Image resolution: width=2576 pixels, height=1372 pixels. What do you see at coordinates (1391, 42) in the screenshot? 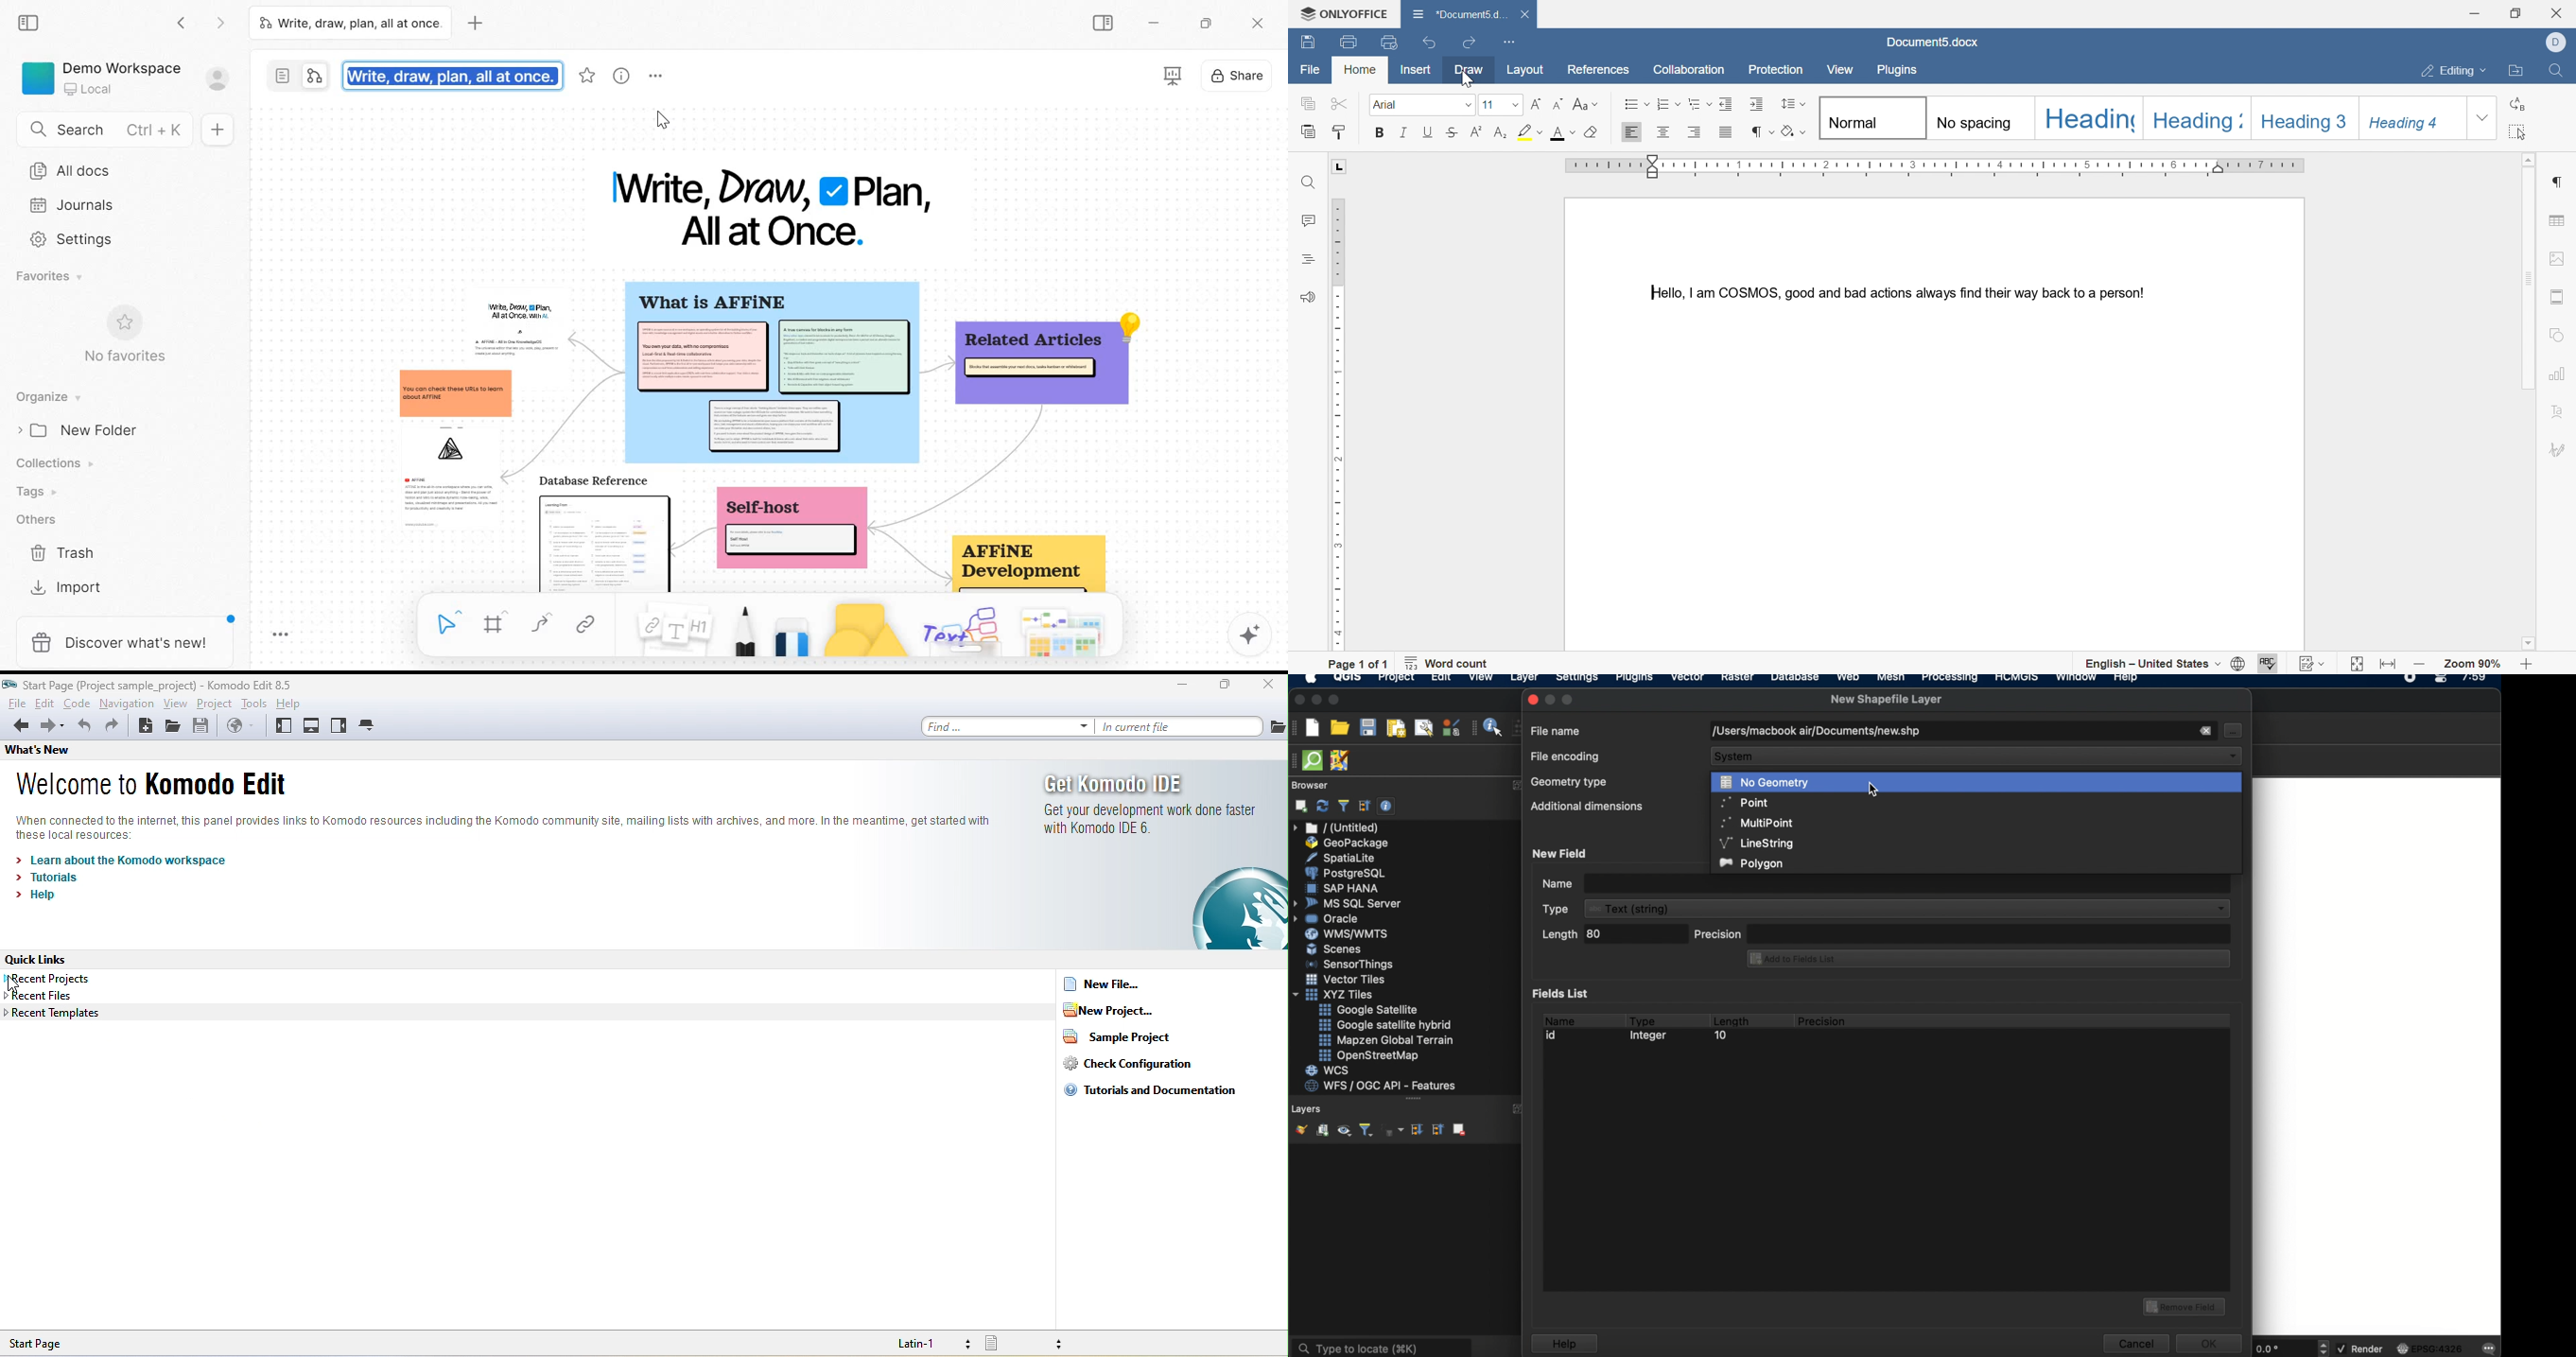
I see `quick print` at bounding box center [1391, 42].